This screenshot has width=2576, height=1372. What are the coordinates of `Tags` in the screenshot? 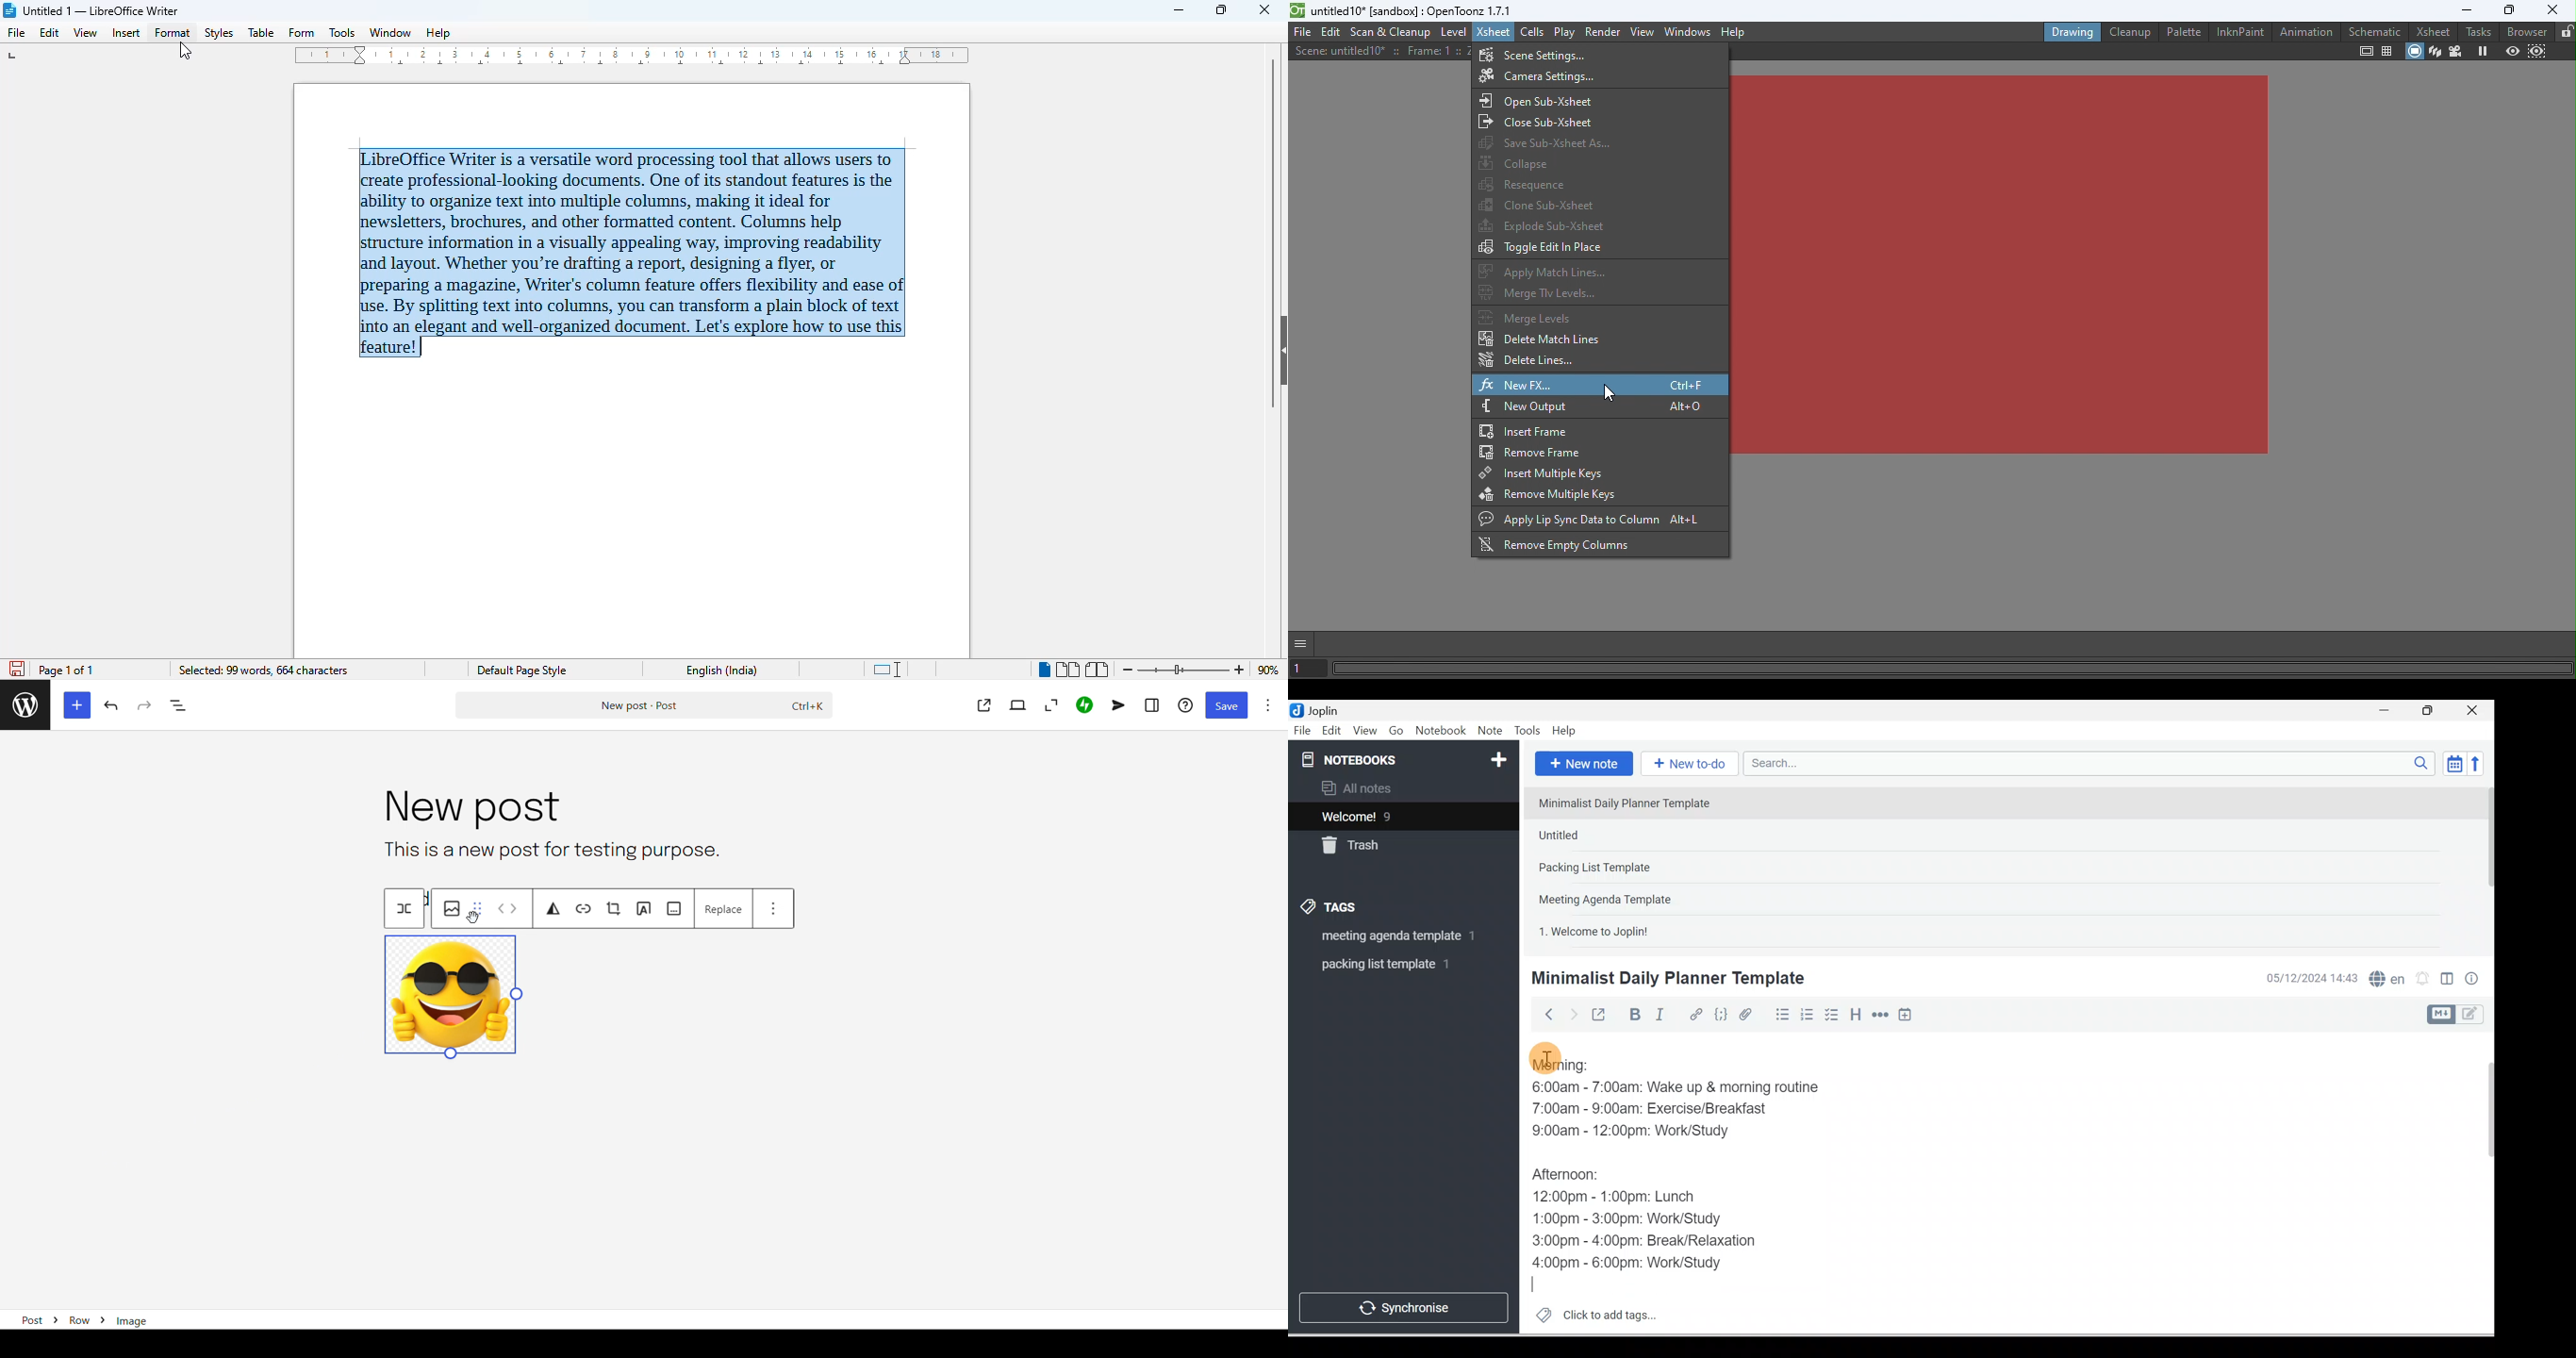 It's located at (1333, 909).